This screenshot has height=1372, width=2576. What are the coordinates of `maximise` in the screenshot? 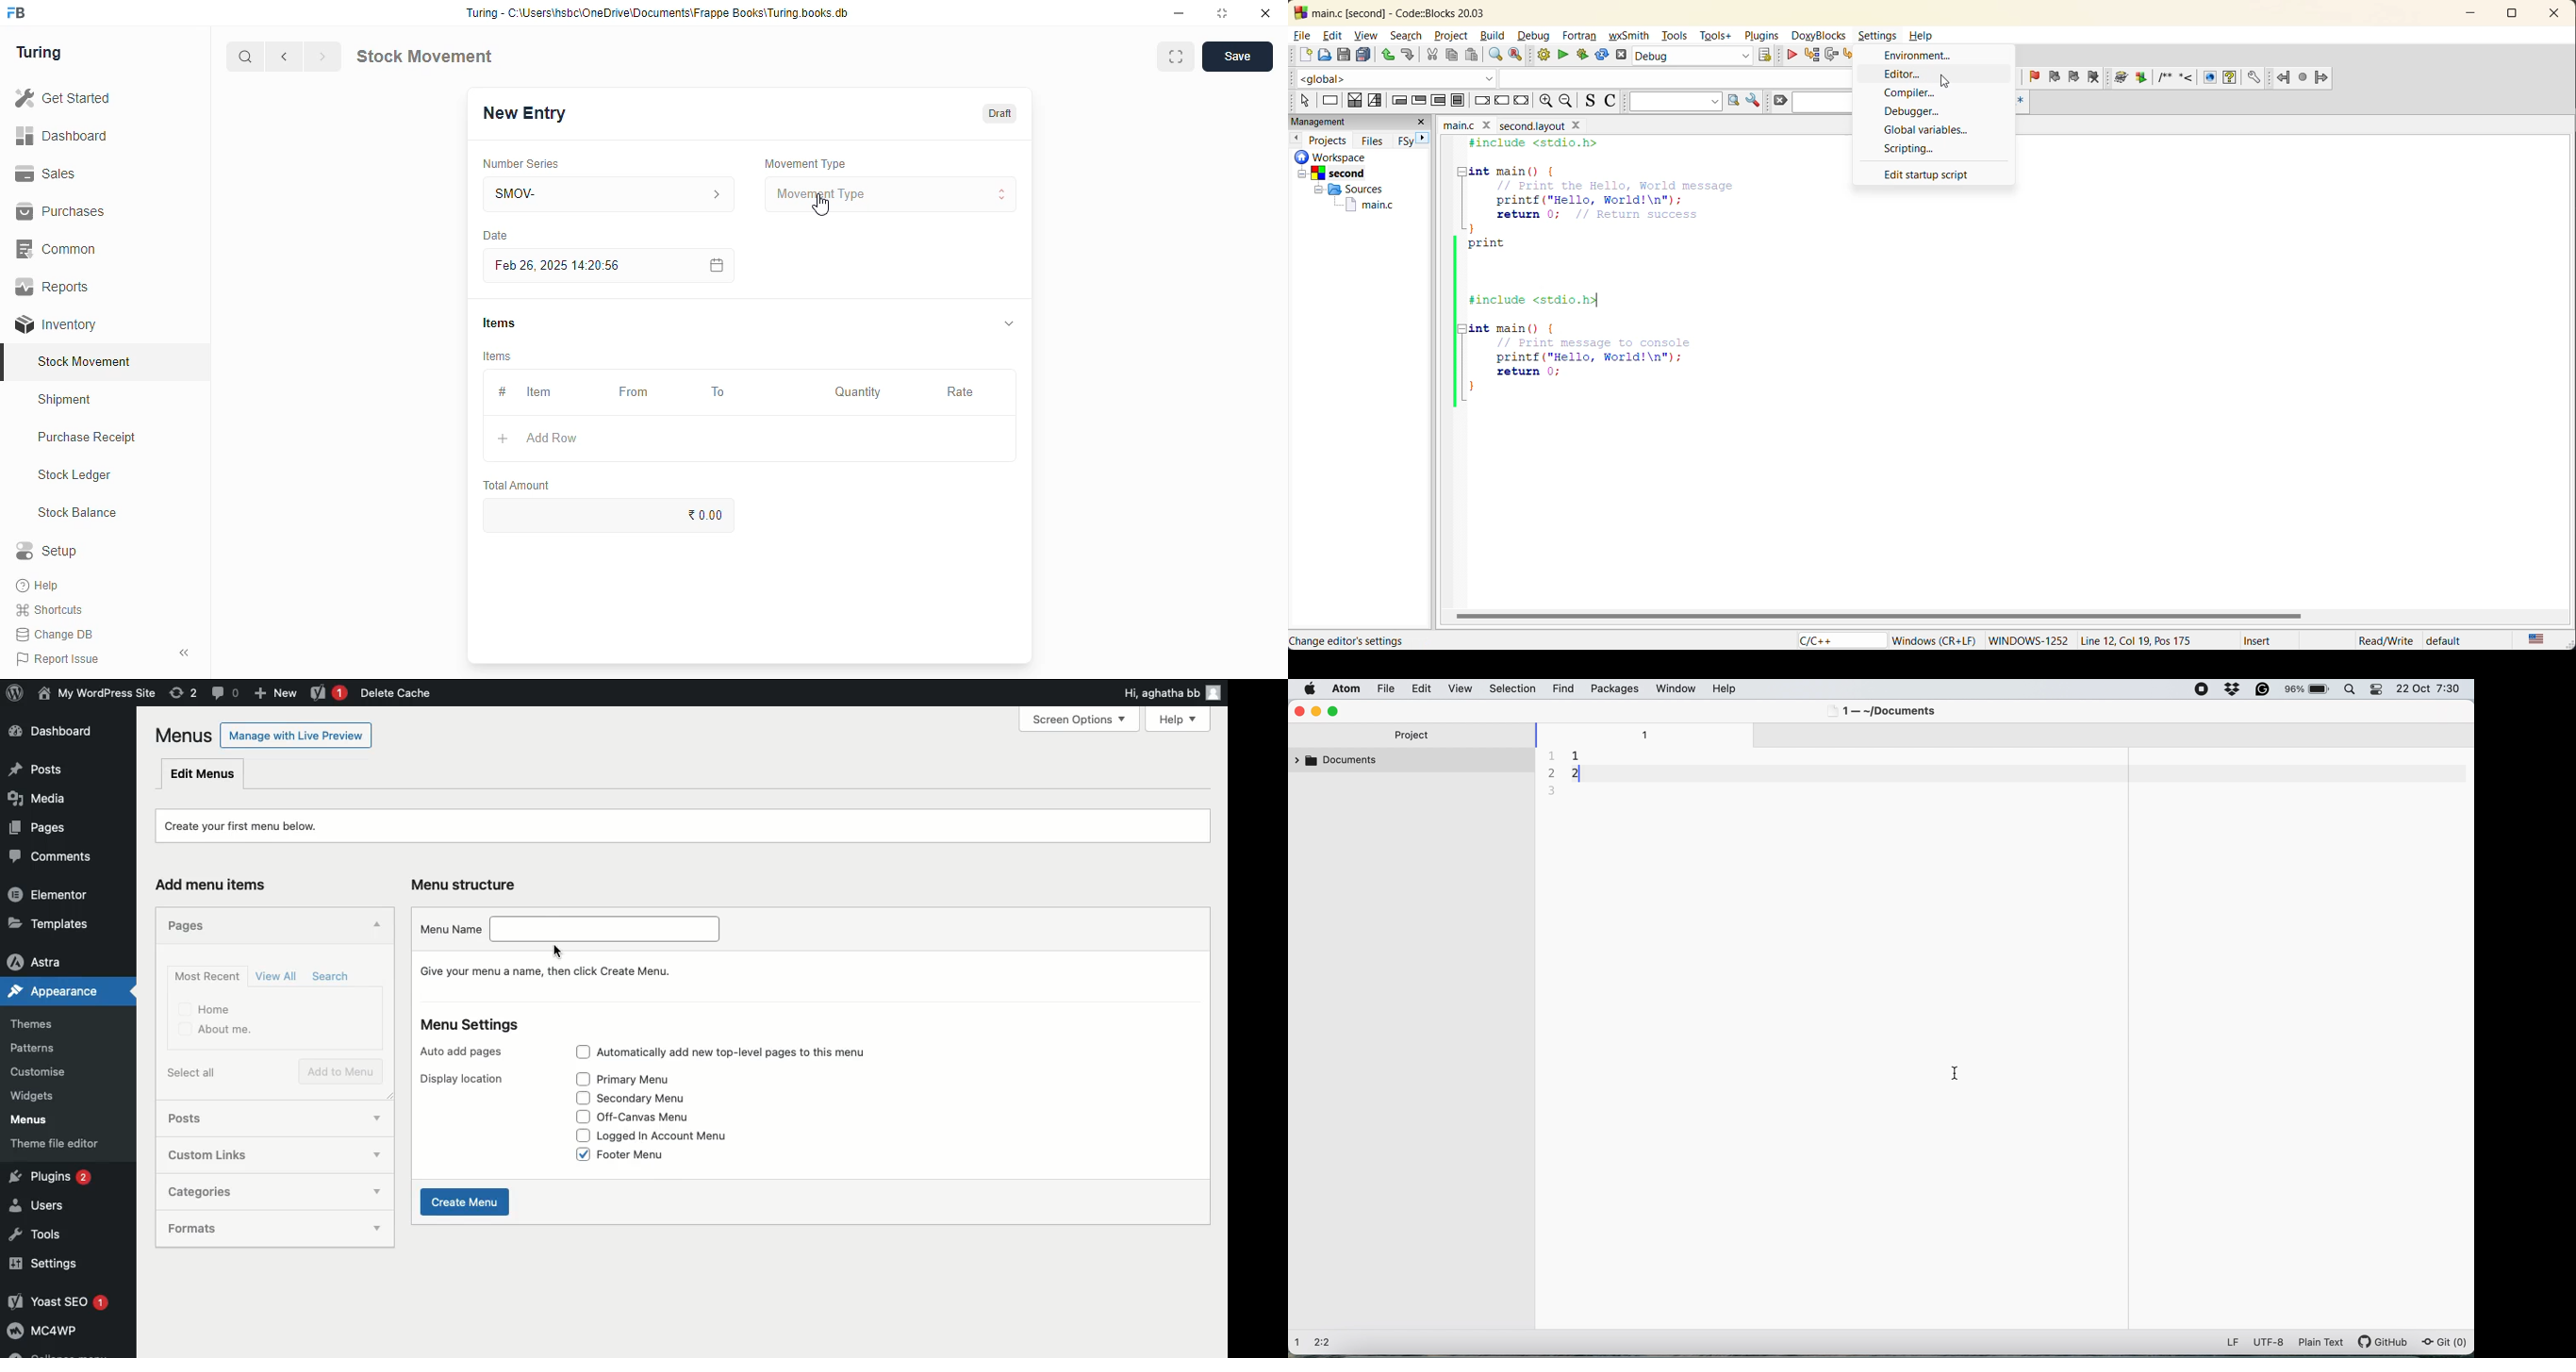 It's located at (1337, 712).